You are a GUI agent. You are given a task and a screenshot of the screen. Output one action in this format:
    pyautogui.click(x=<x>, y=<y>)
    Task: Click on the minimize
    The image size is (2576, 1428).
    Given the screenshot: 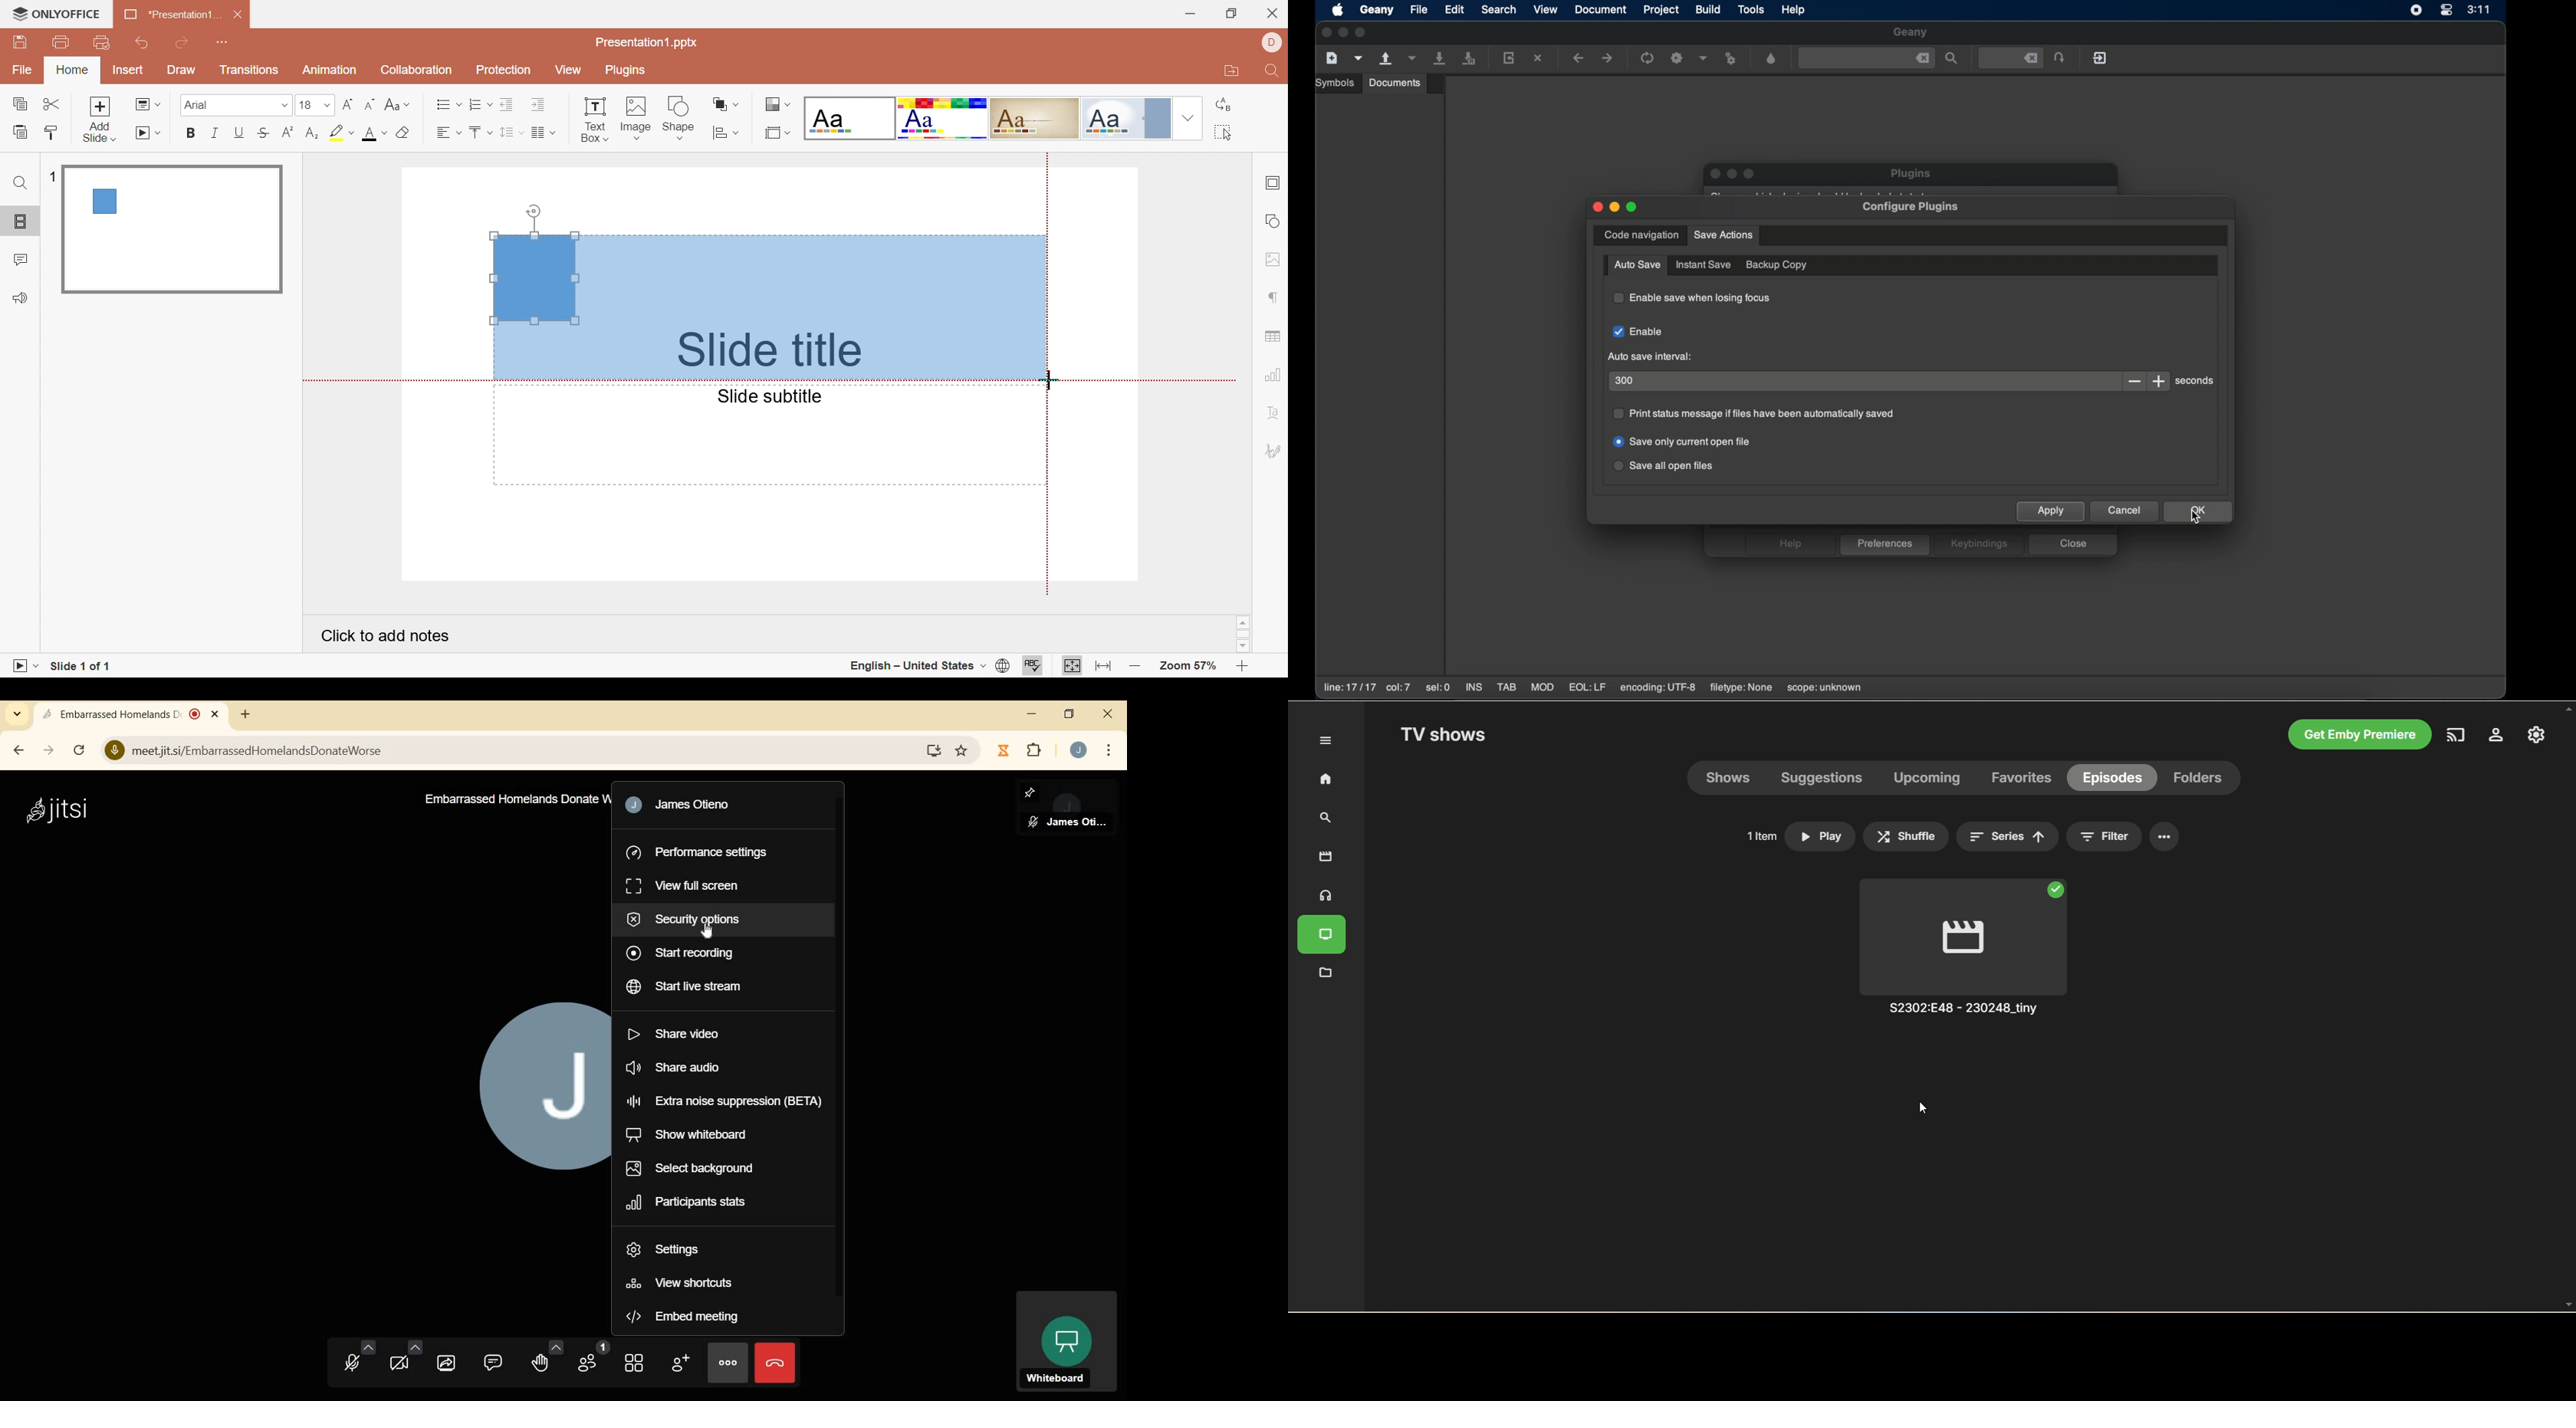 What is the action you would take?
    pyautogui.click(x=1344, y=33)
    